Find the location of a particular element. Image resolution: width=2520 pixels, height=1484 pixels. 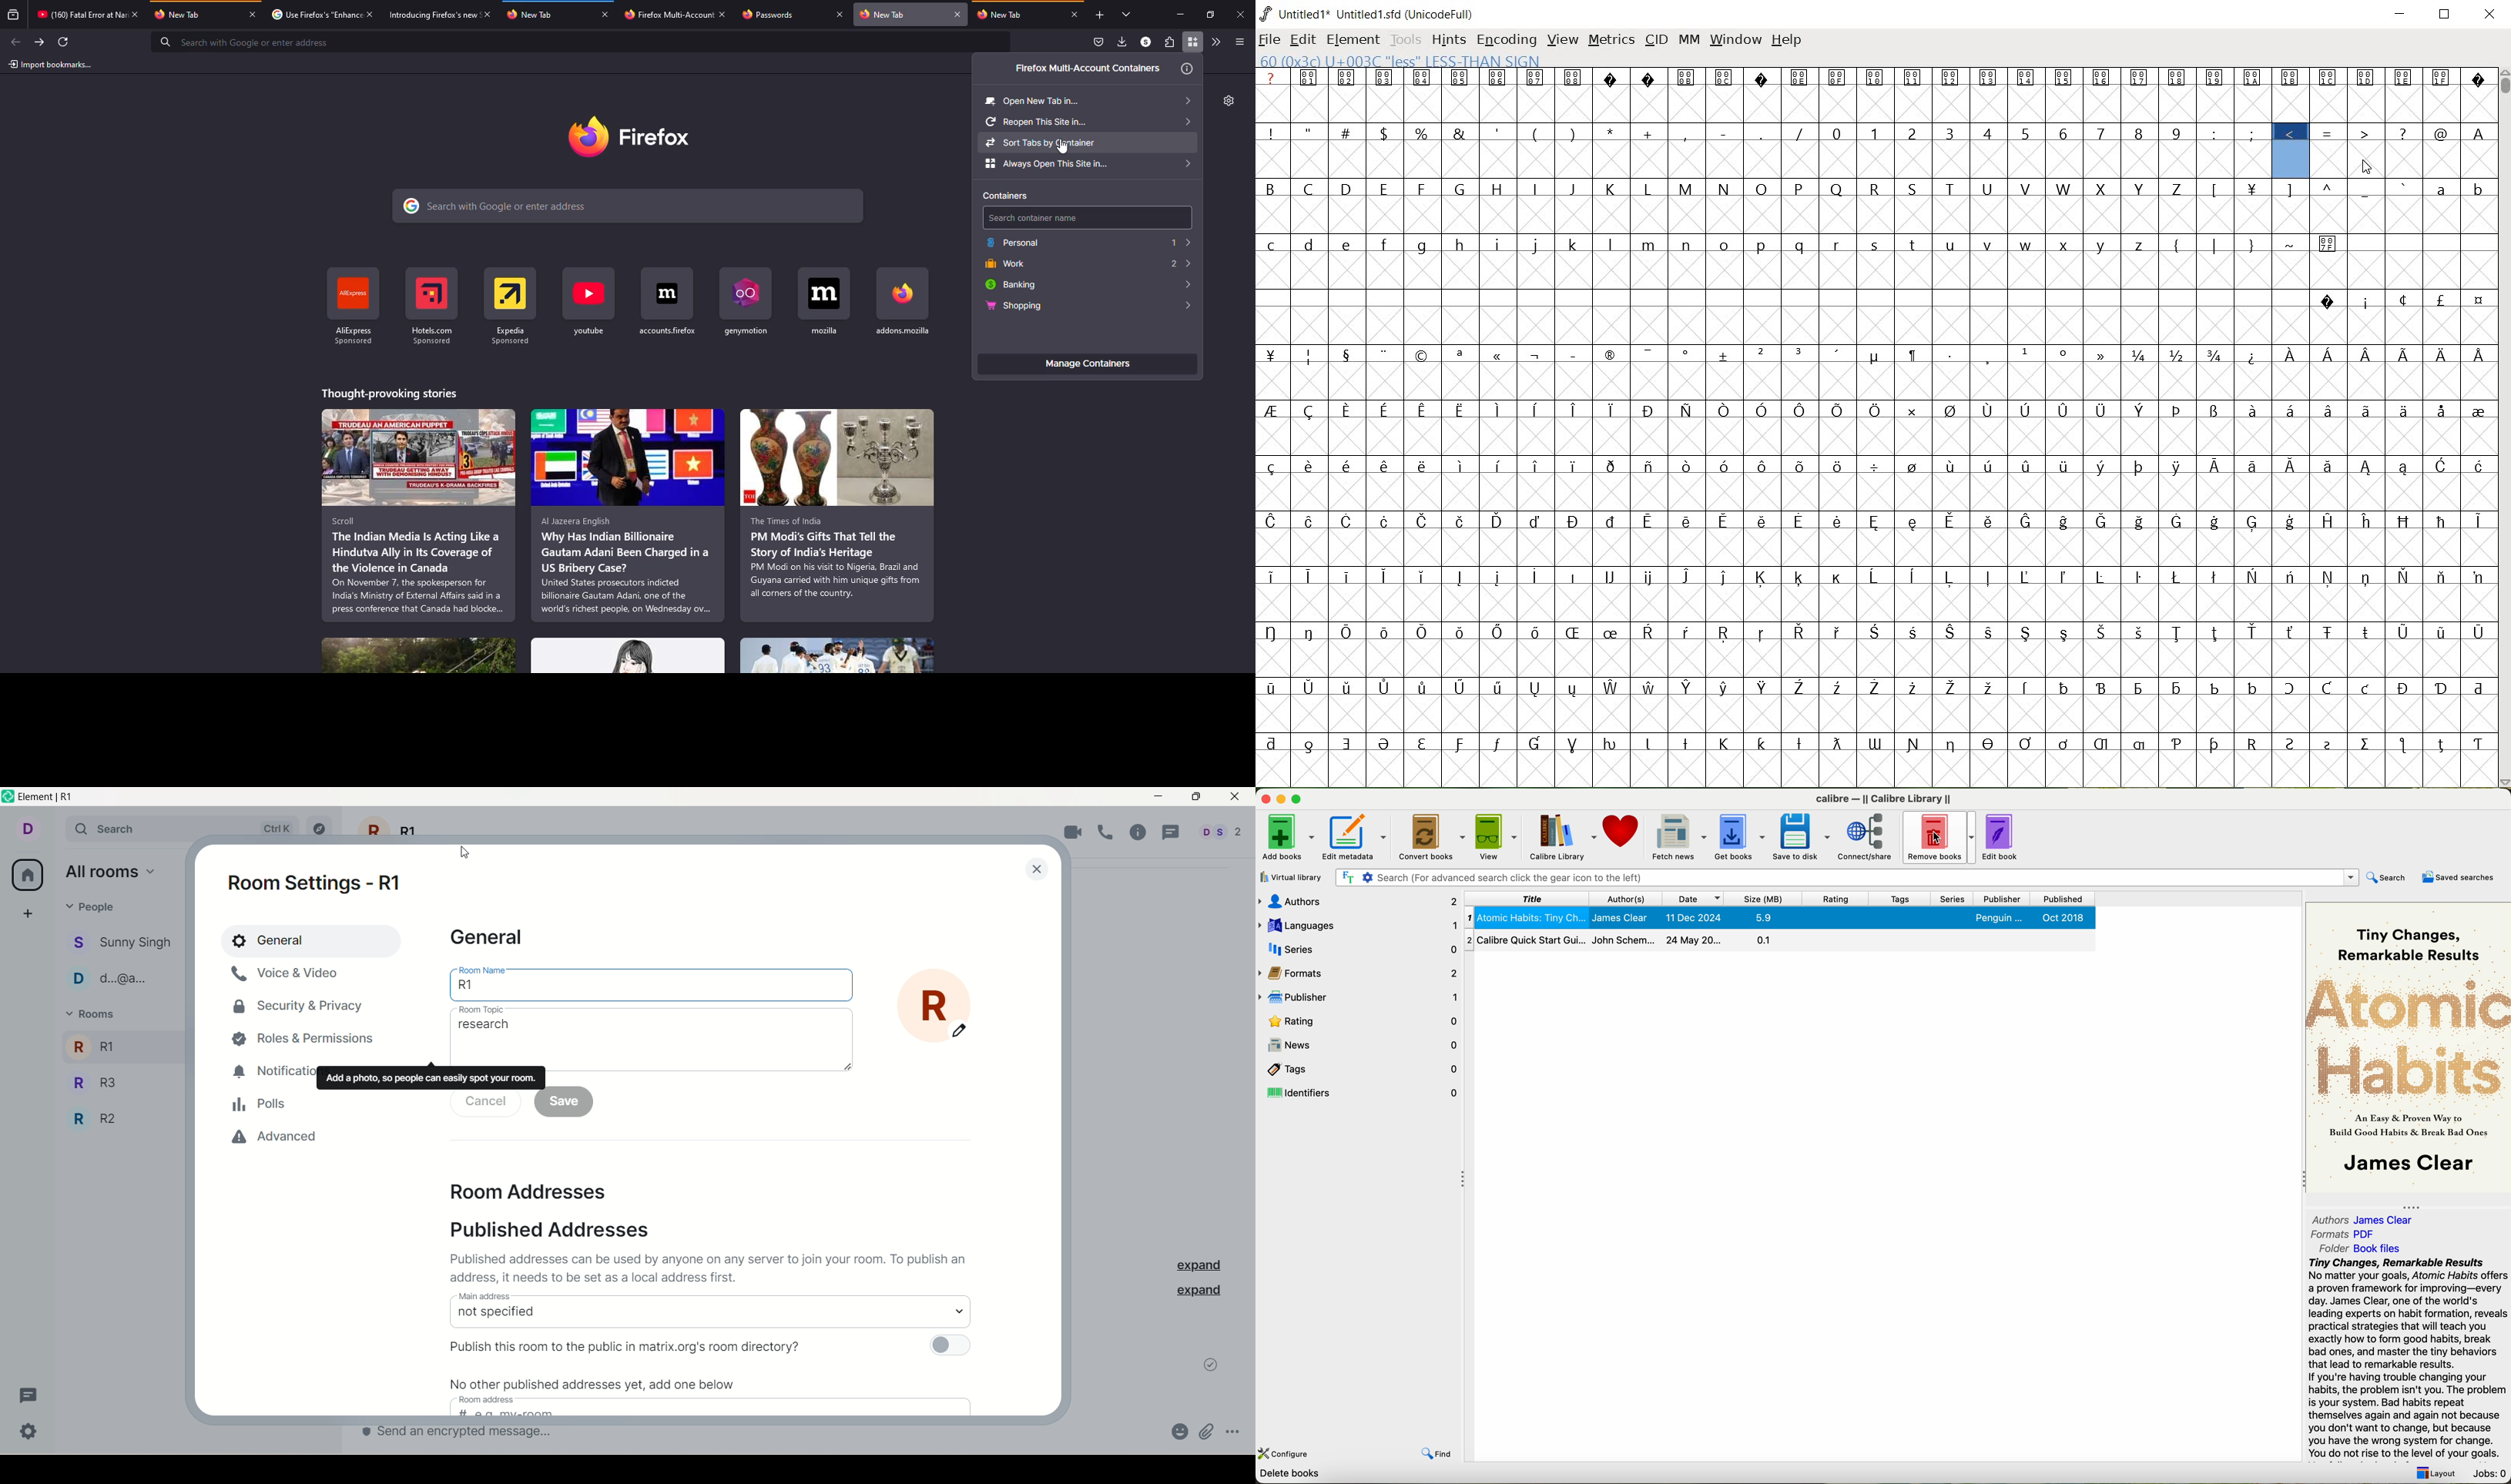

help is located at coordinates (1786, 40).